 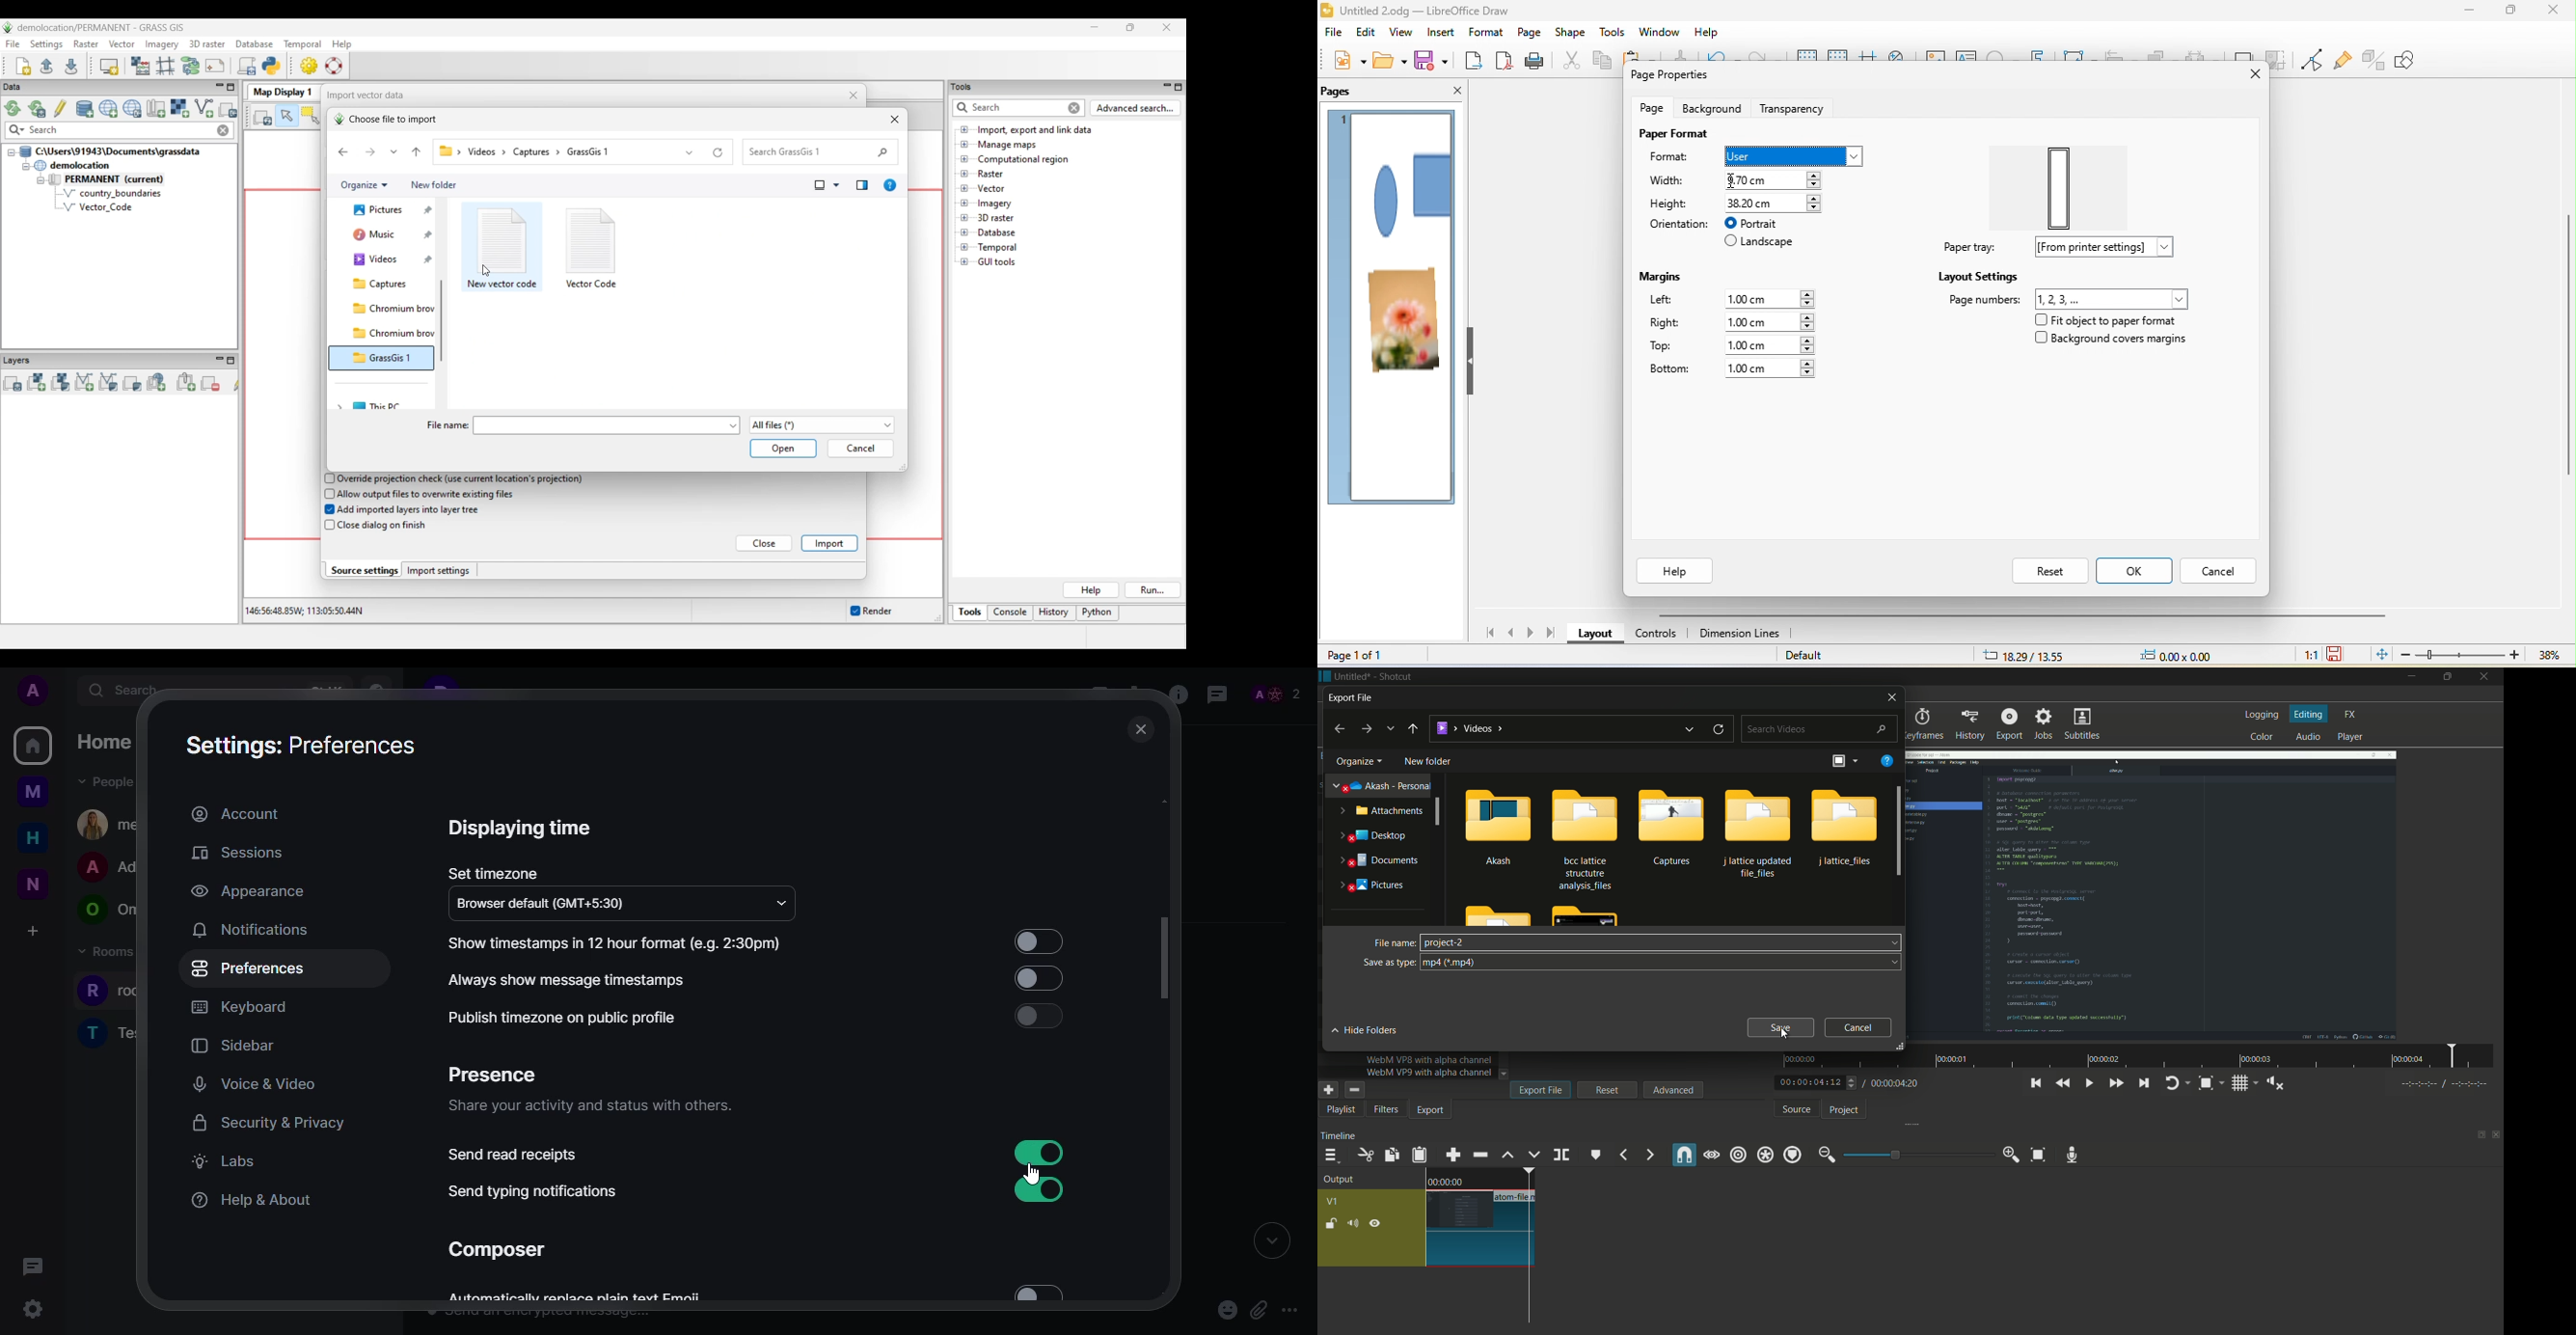 What do you see at coordinates (556, 1019) in the screenshot?
I see `publish timezone on public profile` at bounding box center [556, 1019].